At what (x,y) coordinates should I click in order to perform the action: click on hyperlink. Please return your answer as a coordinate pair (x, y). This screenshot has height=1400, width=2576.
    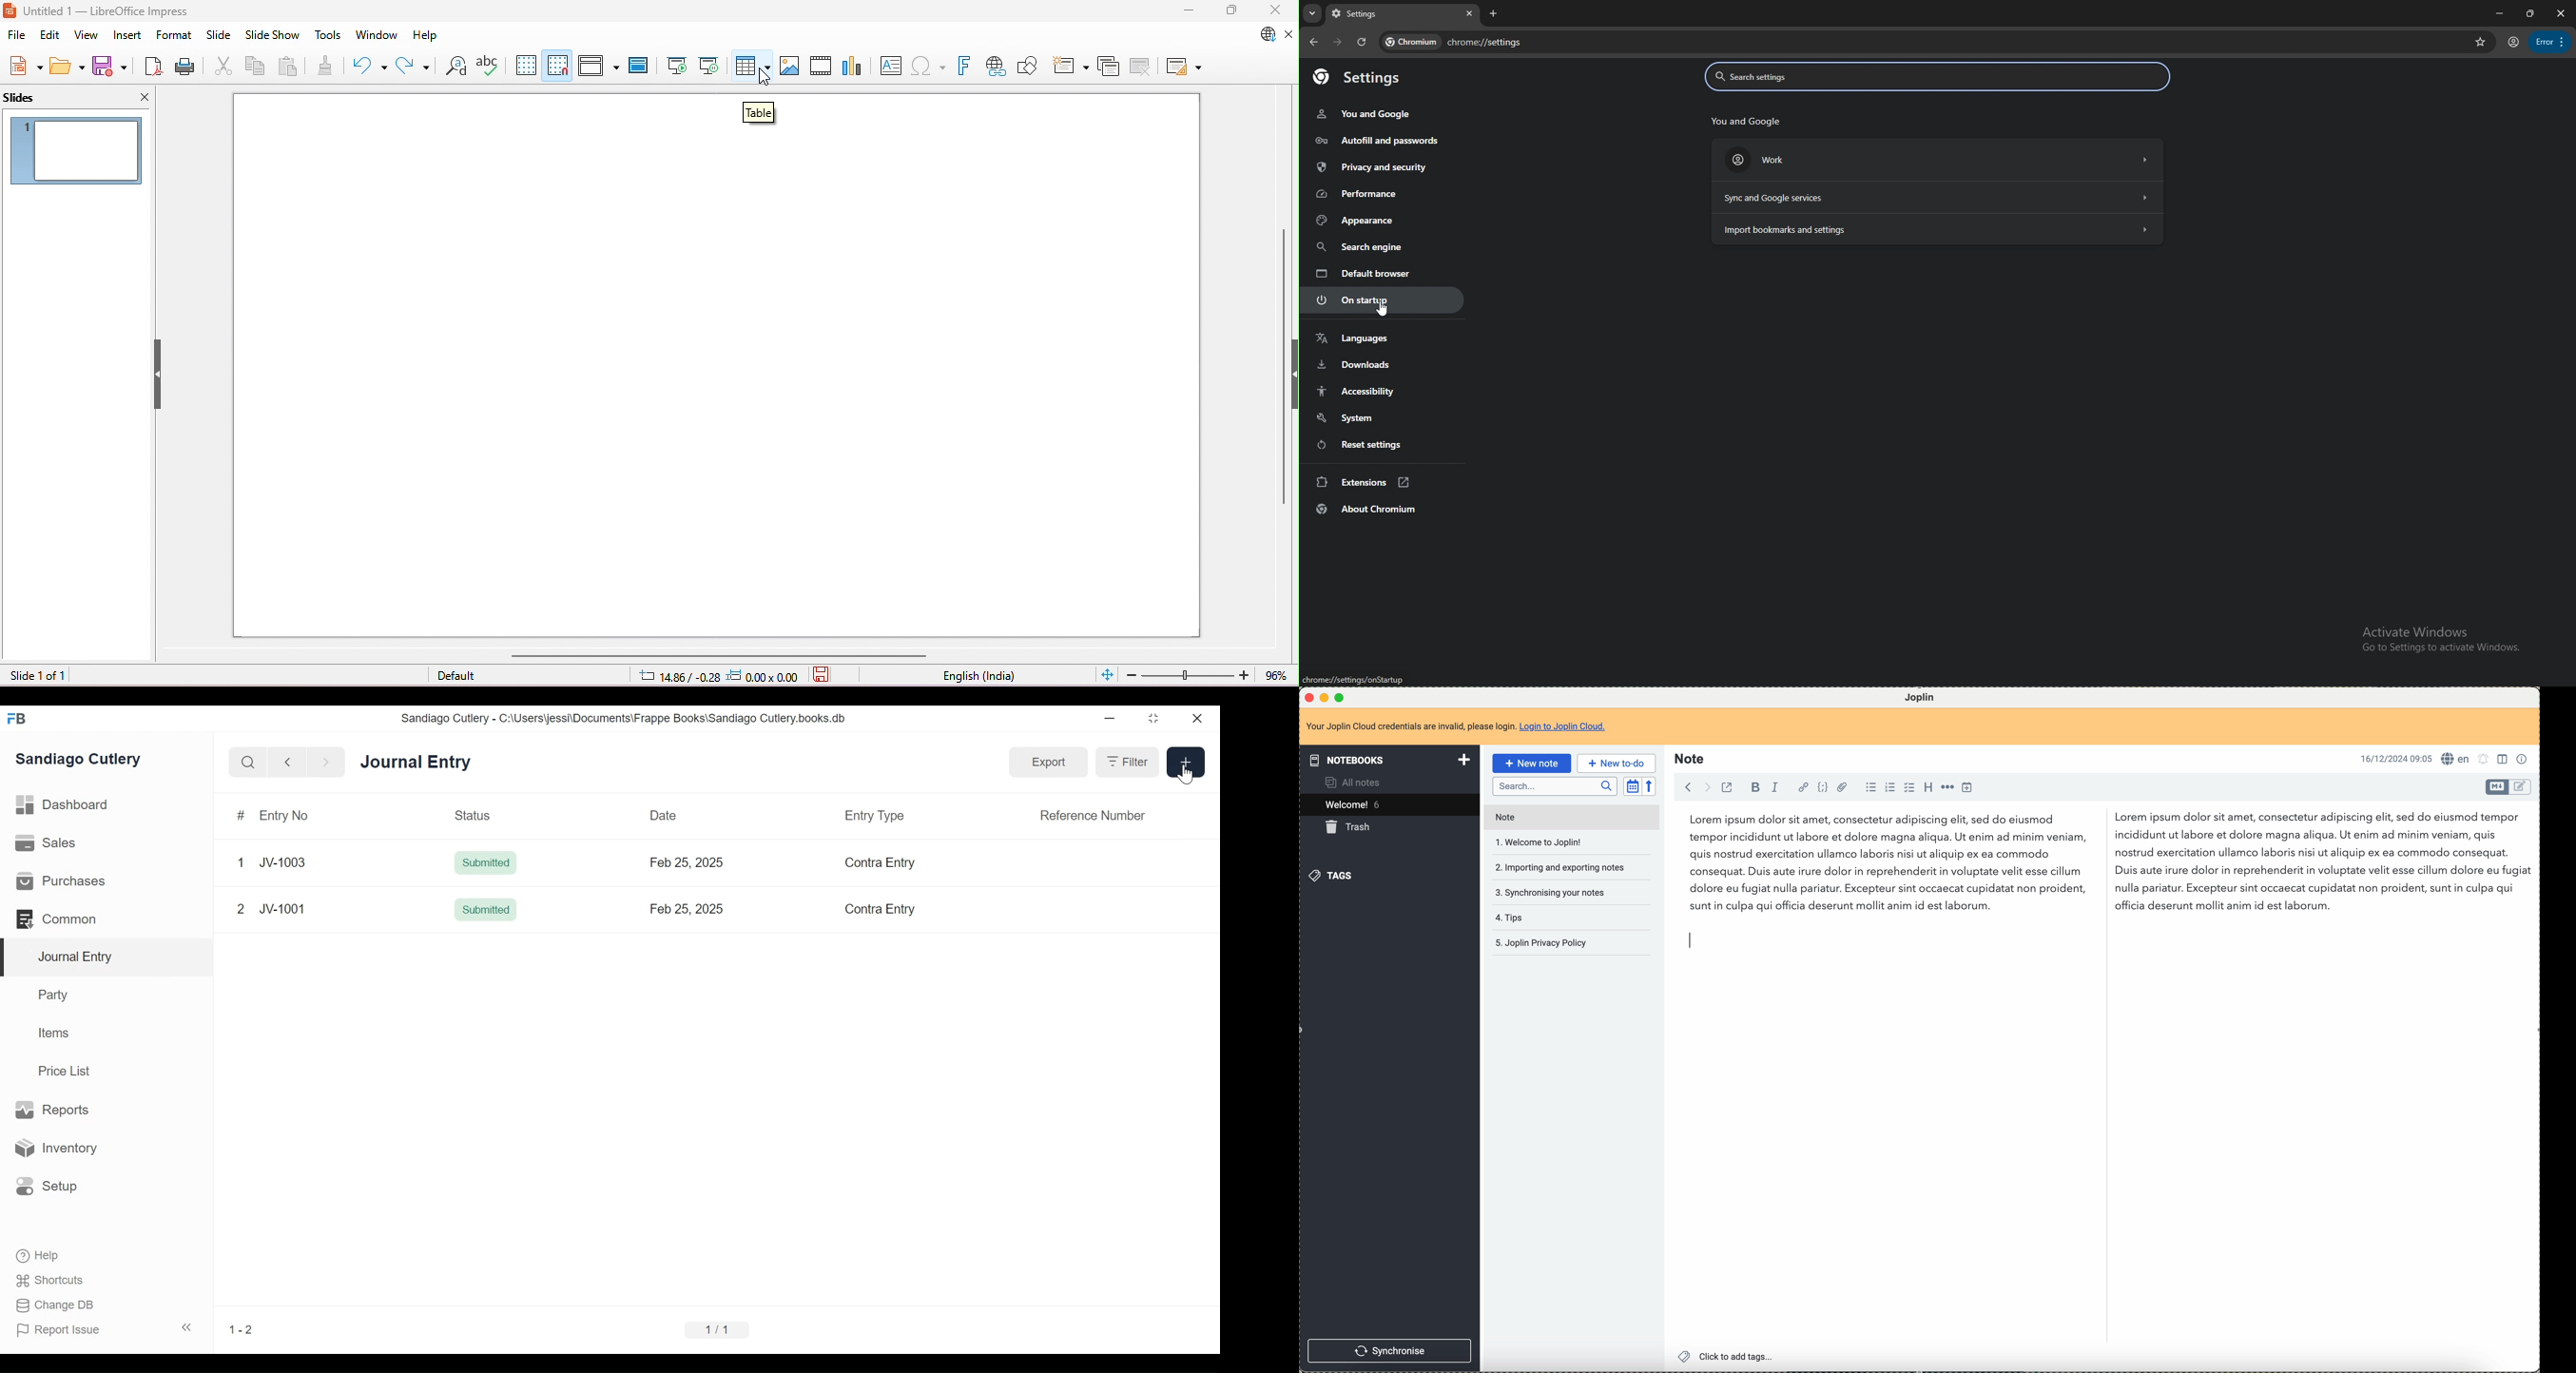
    Looking at the image, I should click on (1803, 787).